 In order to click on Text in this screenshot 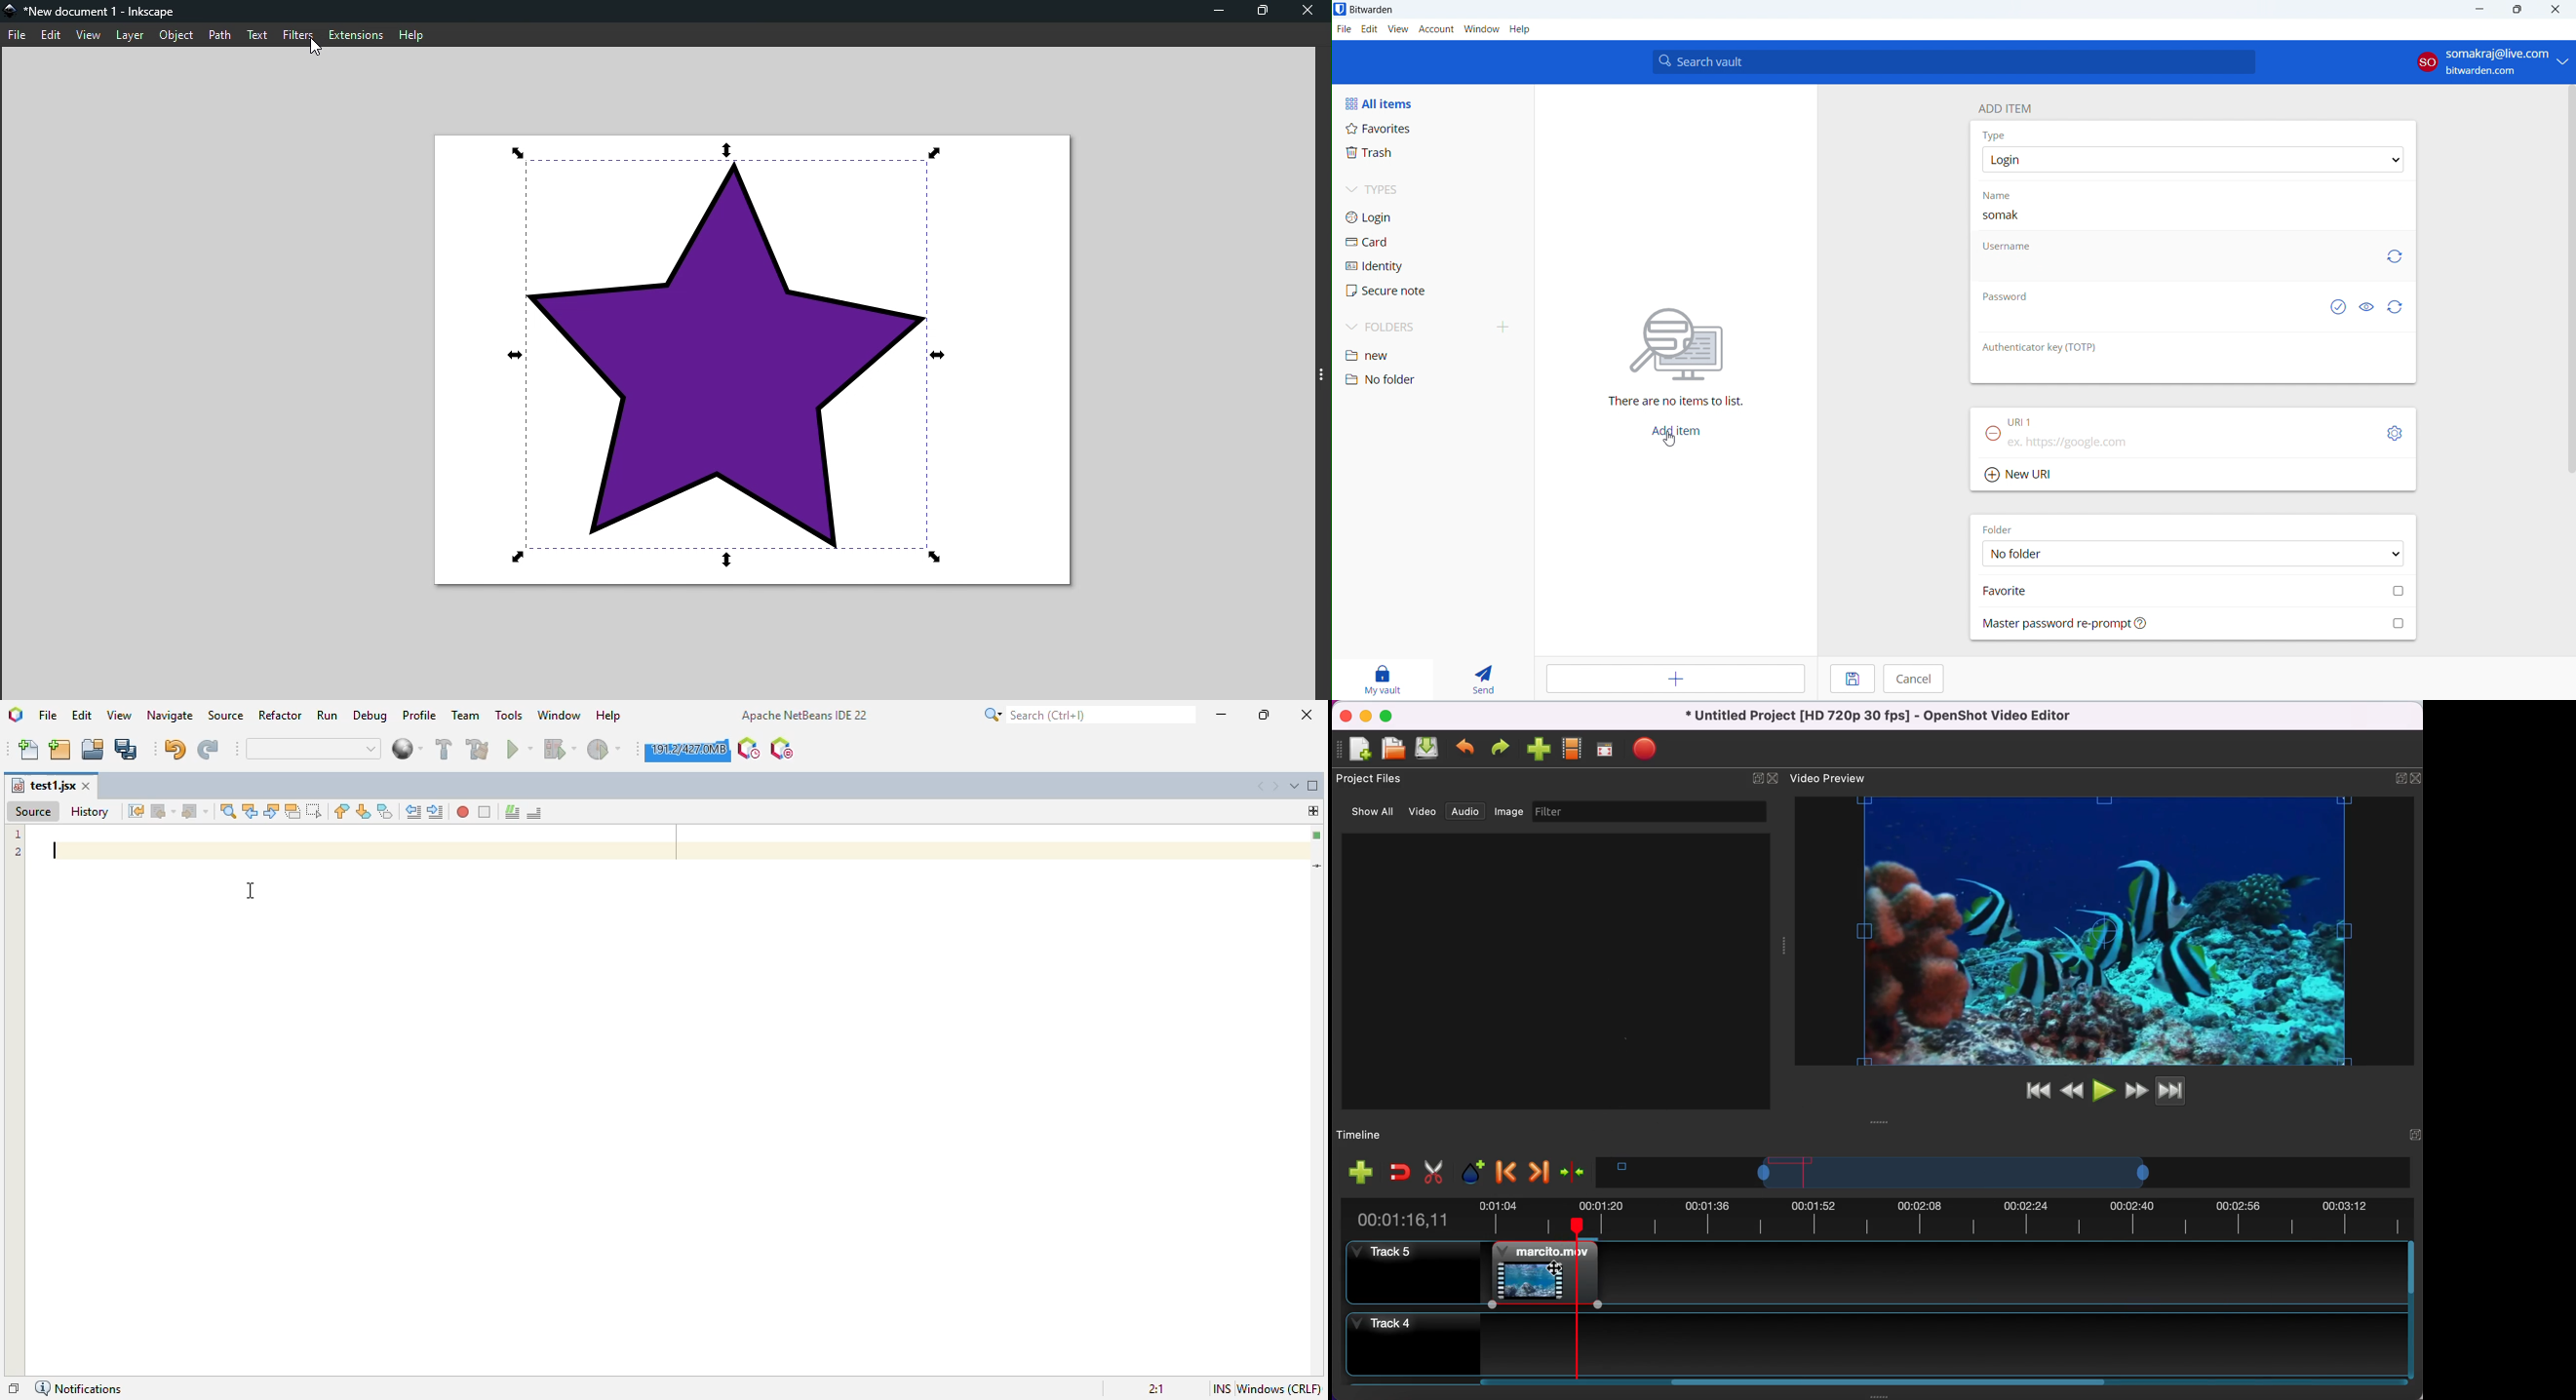, I will do `click(257, 36)`.